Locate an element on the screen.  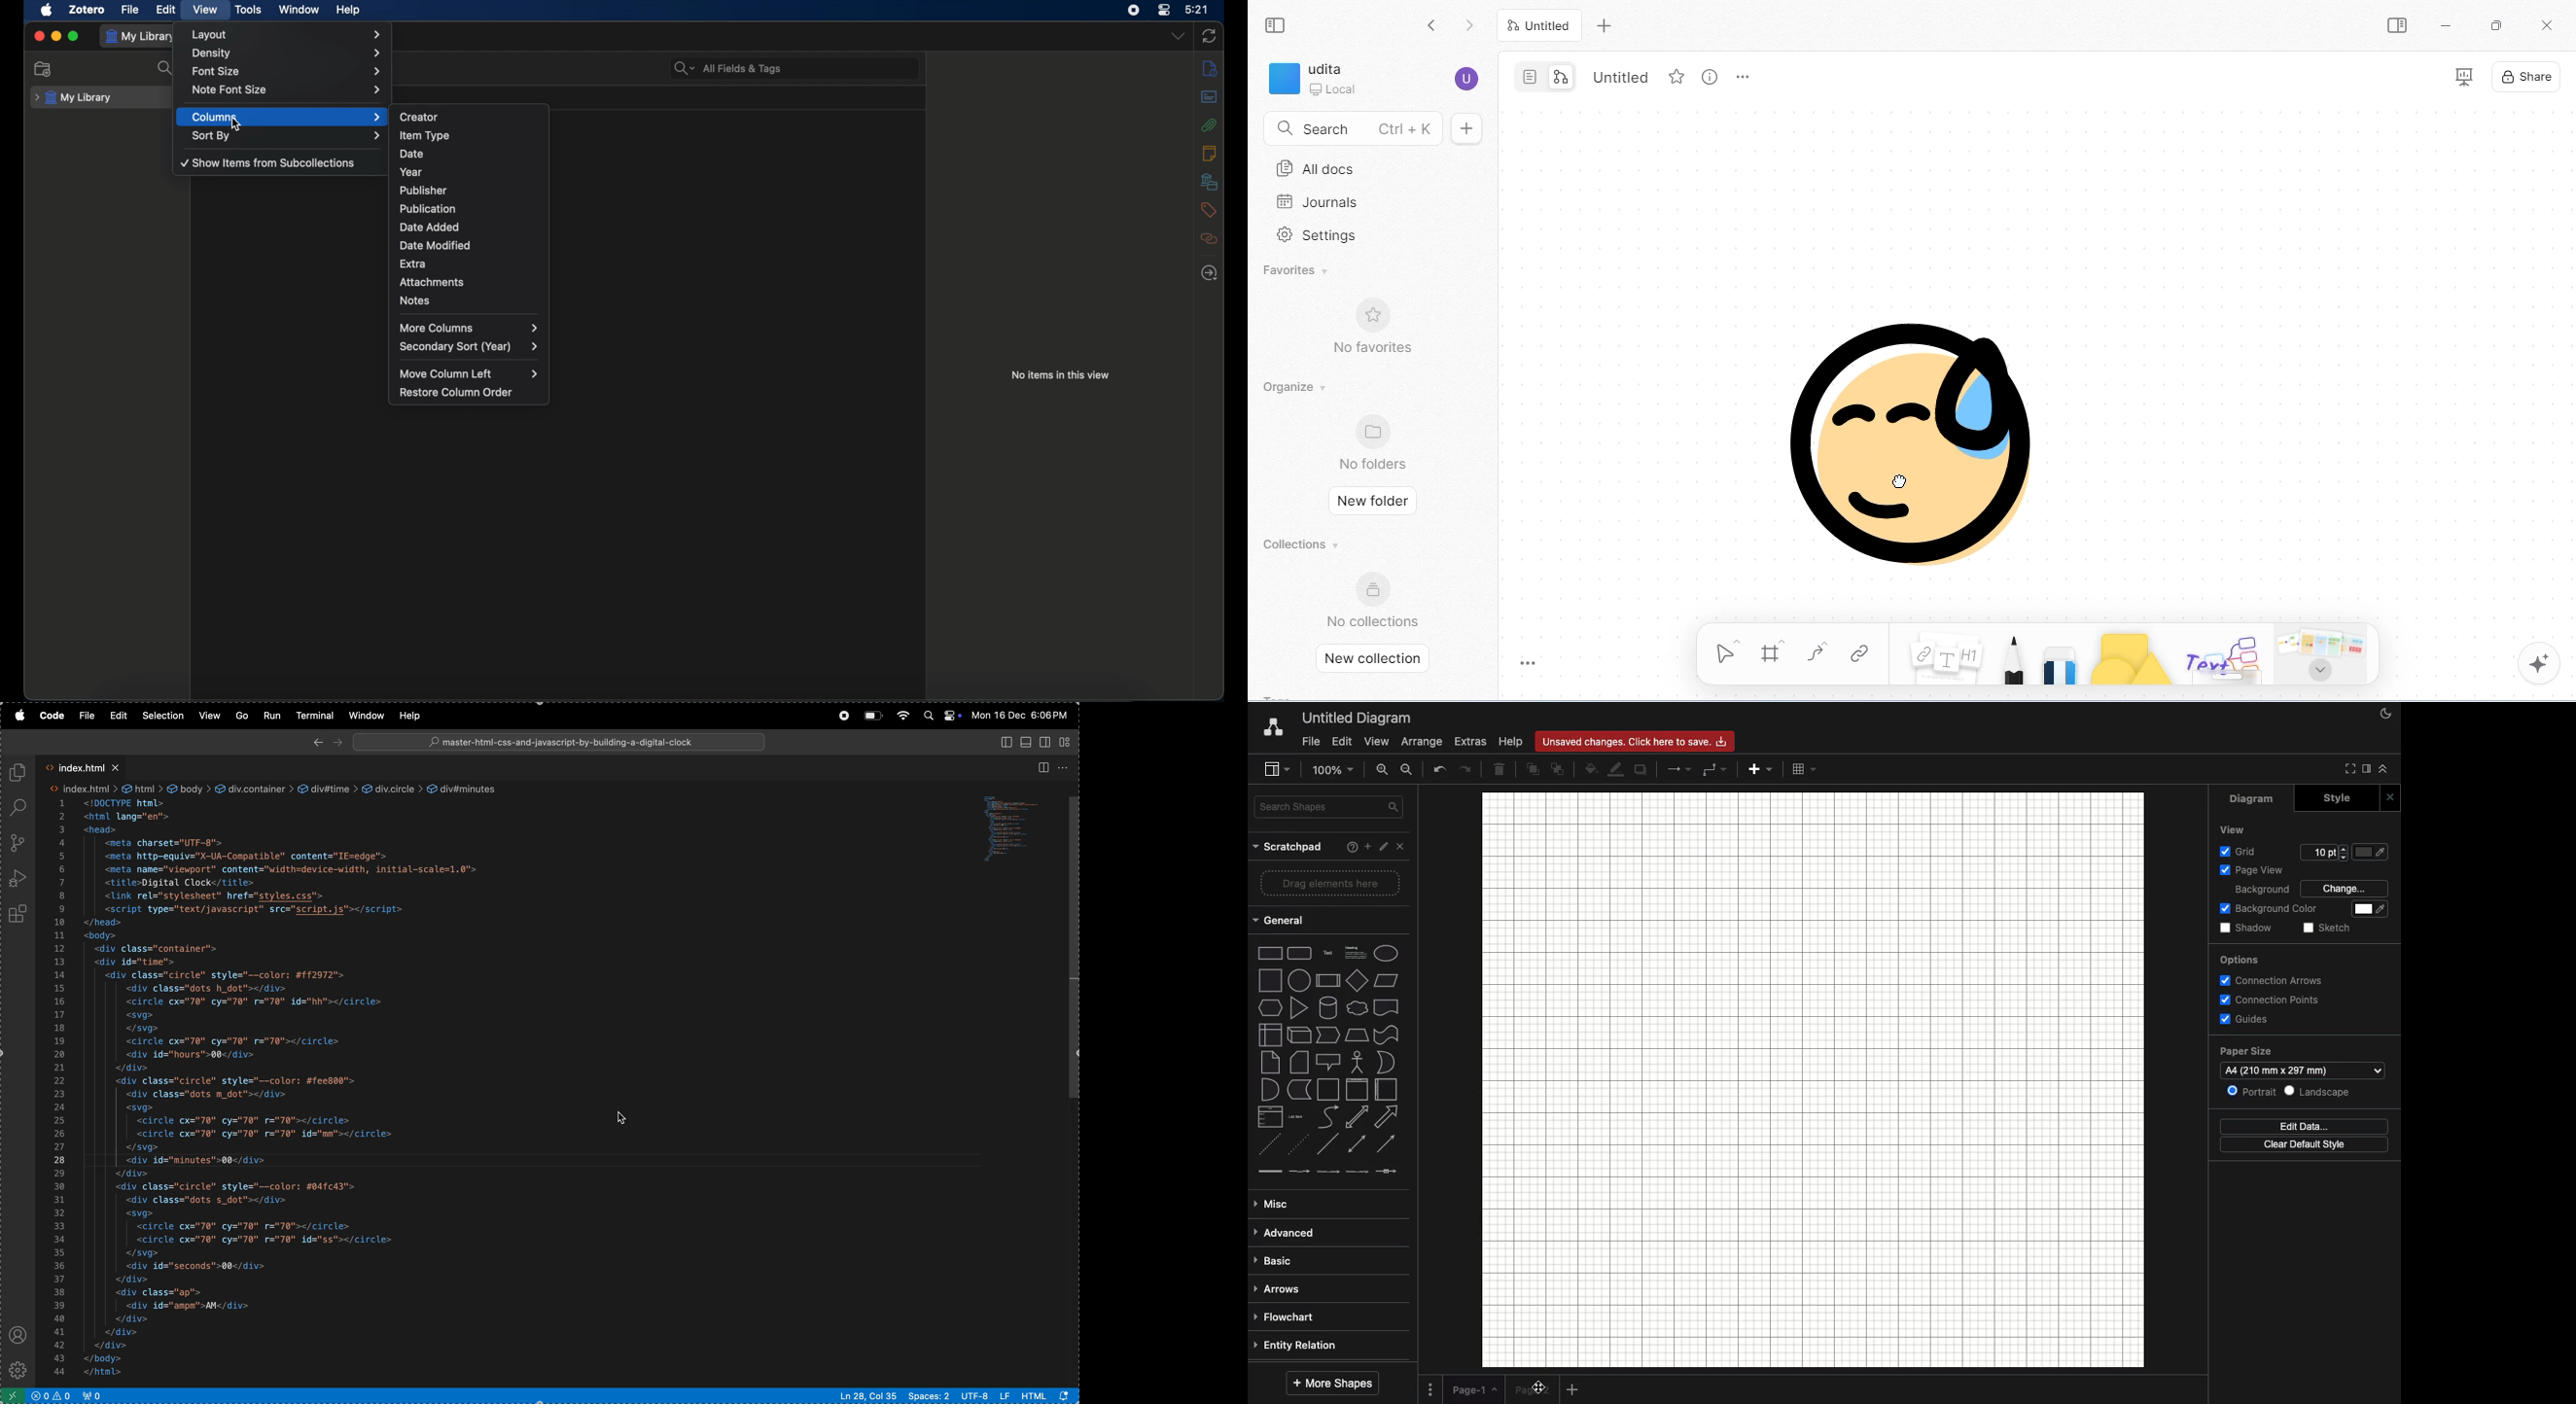
item type is located at coordinates (472, 134).